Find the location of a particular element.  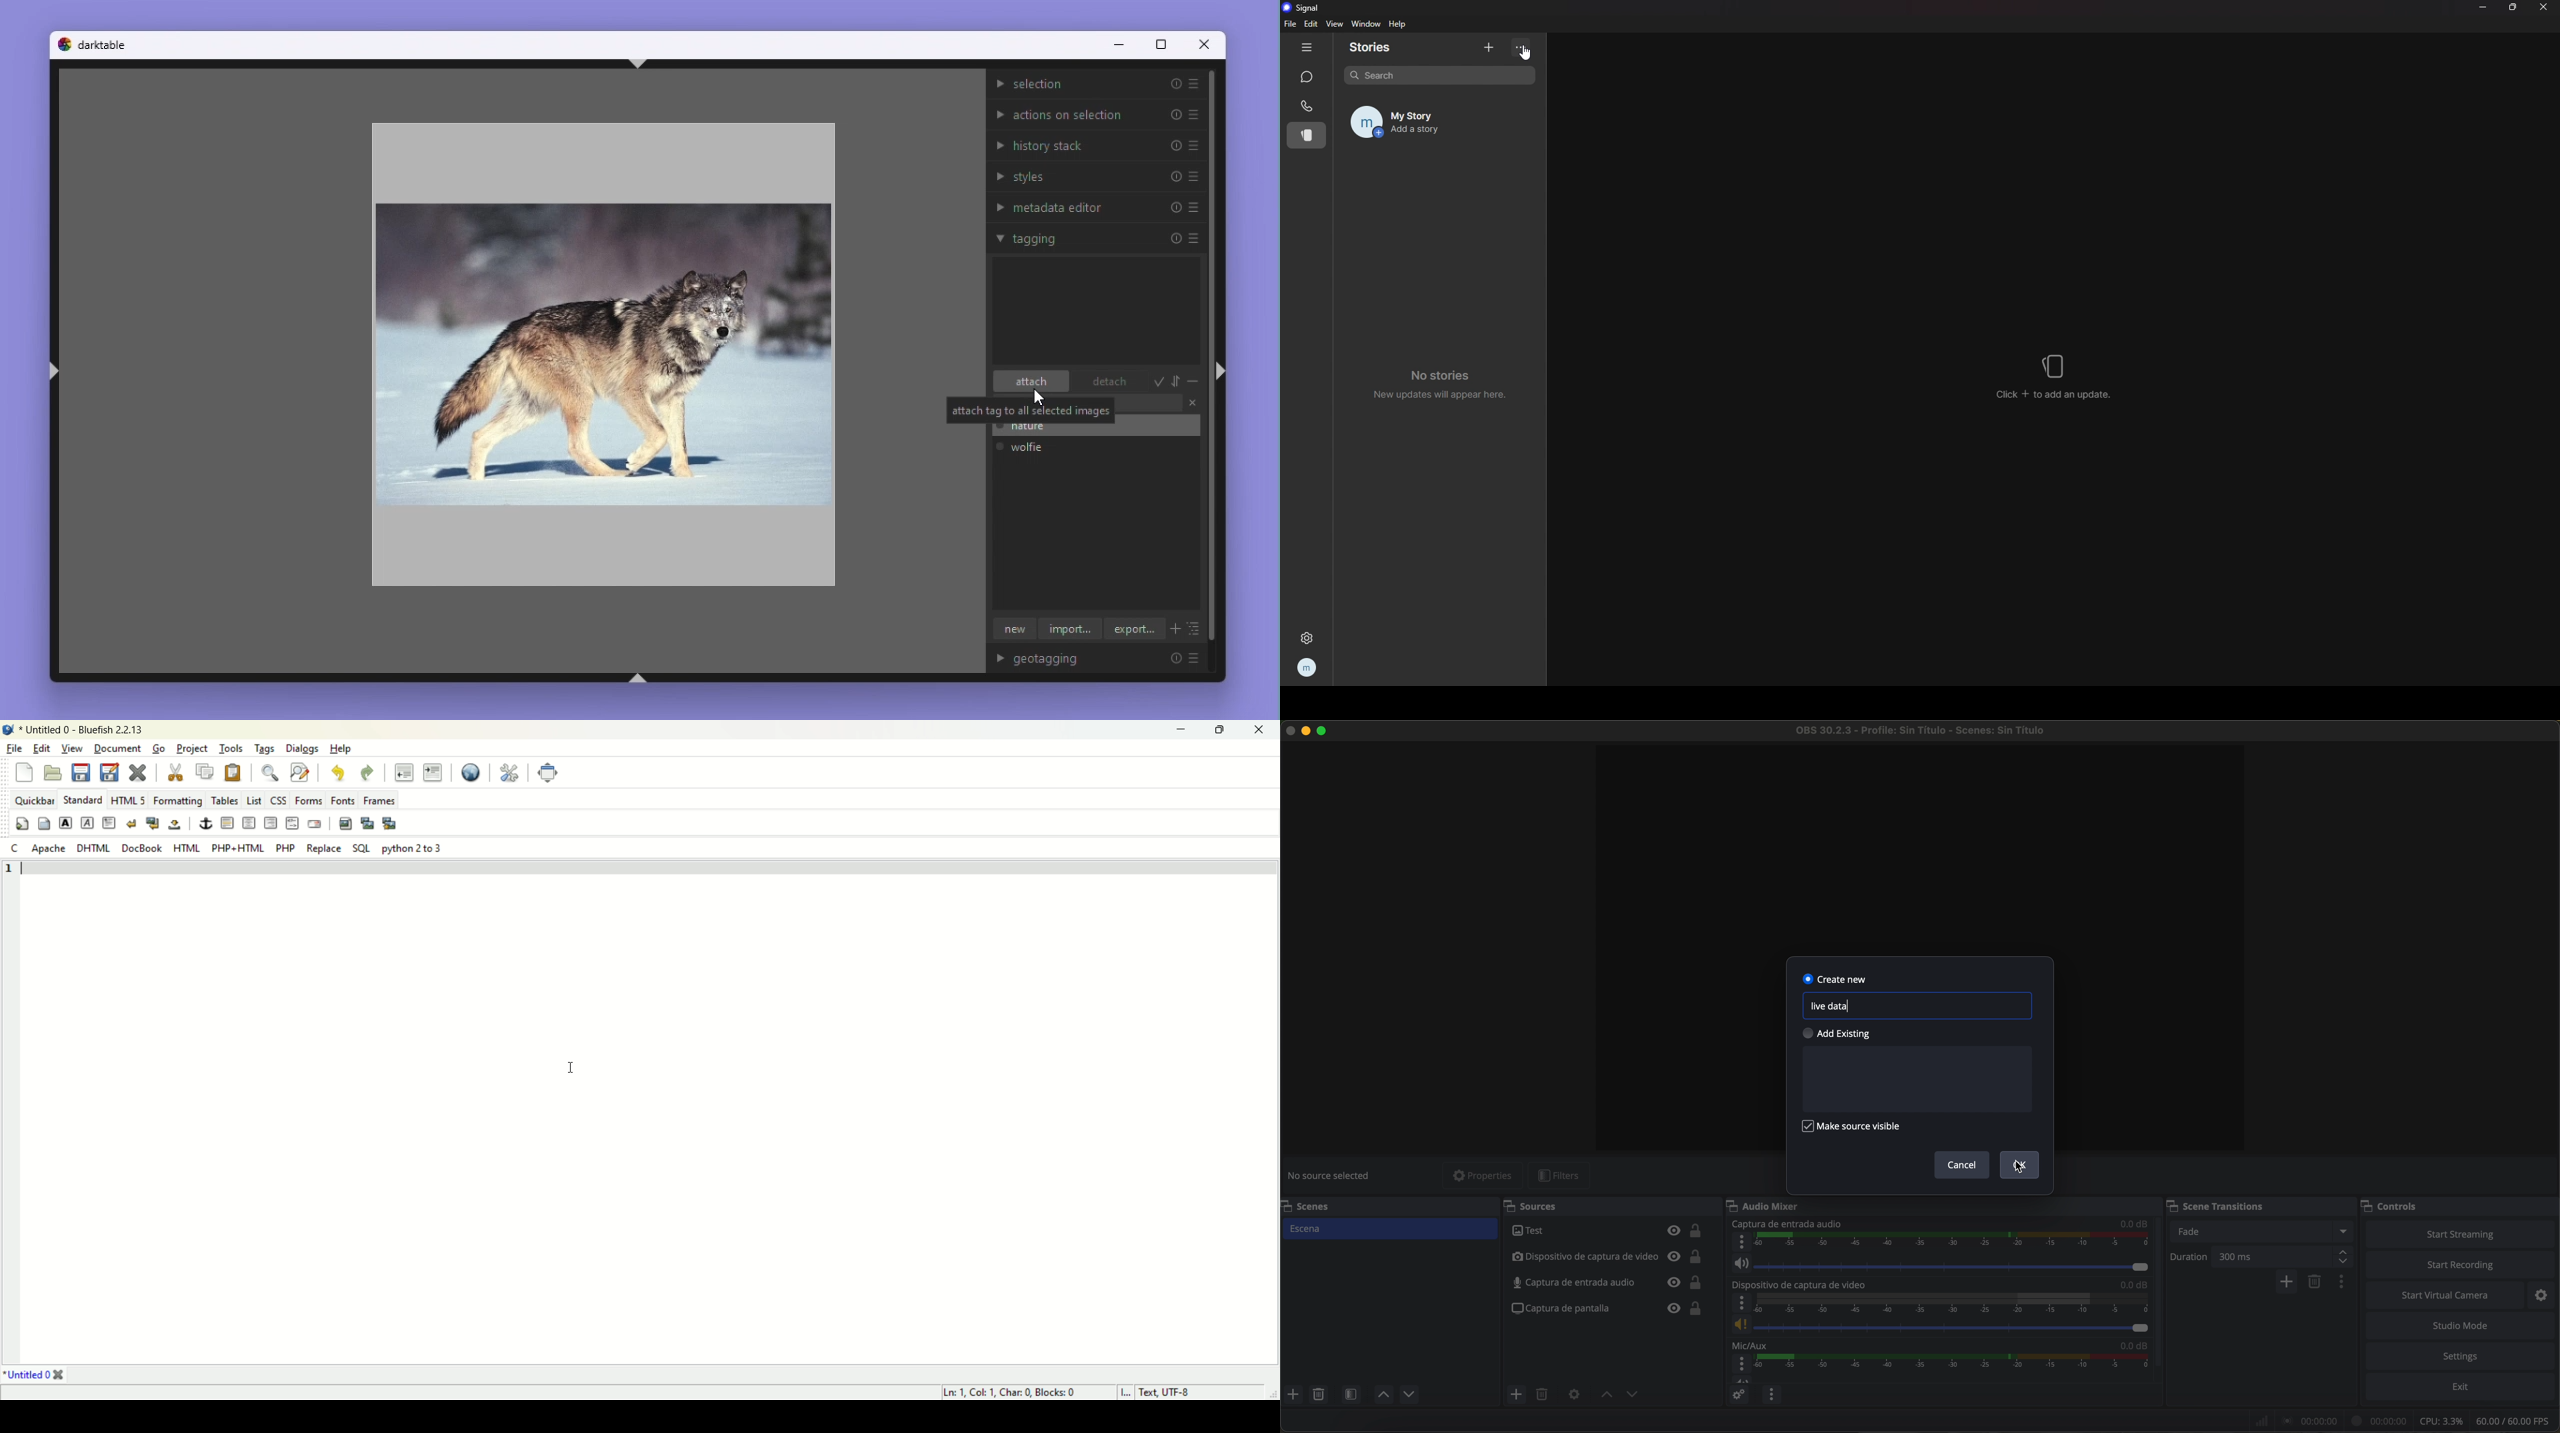

start virtual camera is located at coordinates (2446, 1296).